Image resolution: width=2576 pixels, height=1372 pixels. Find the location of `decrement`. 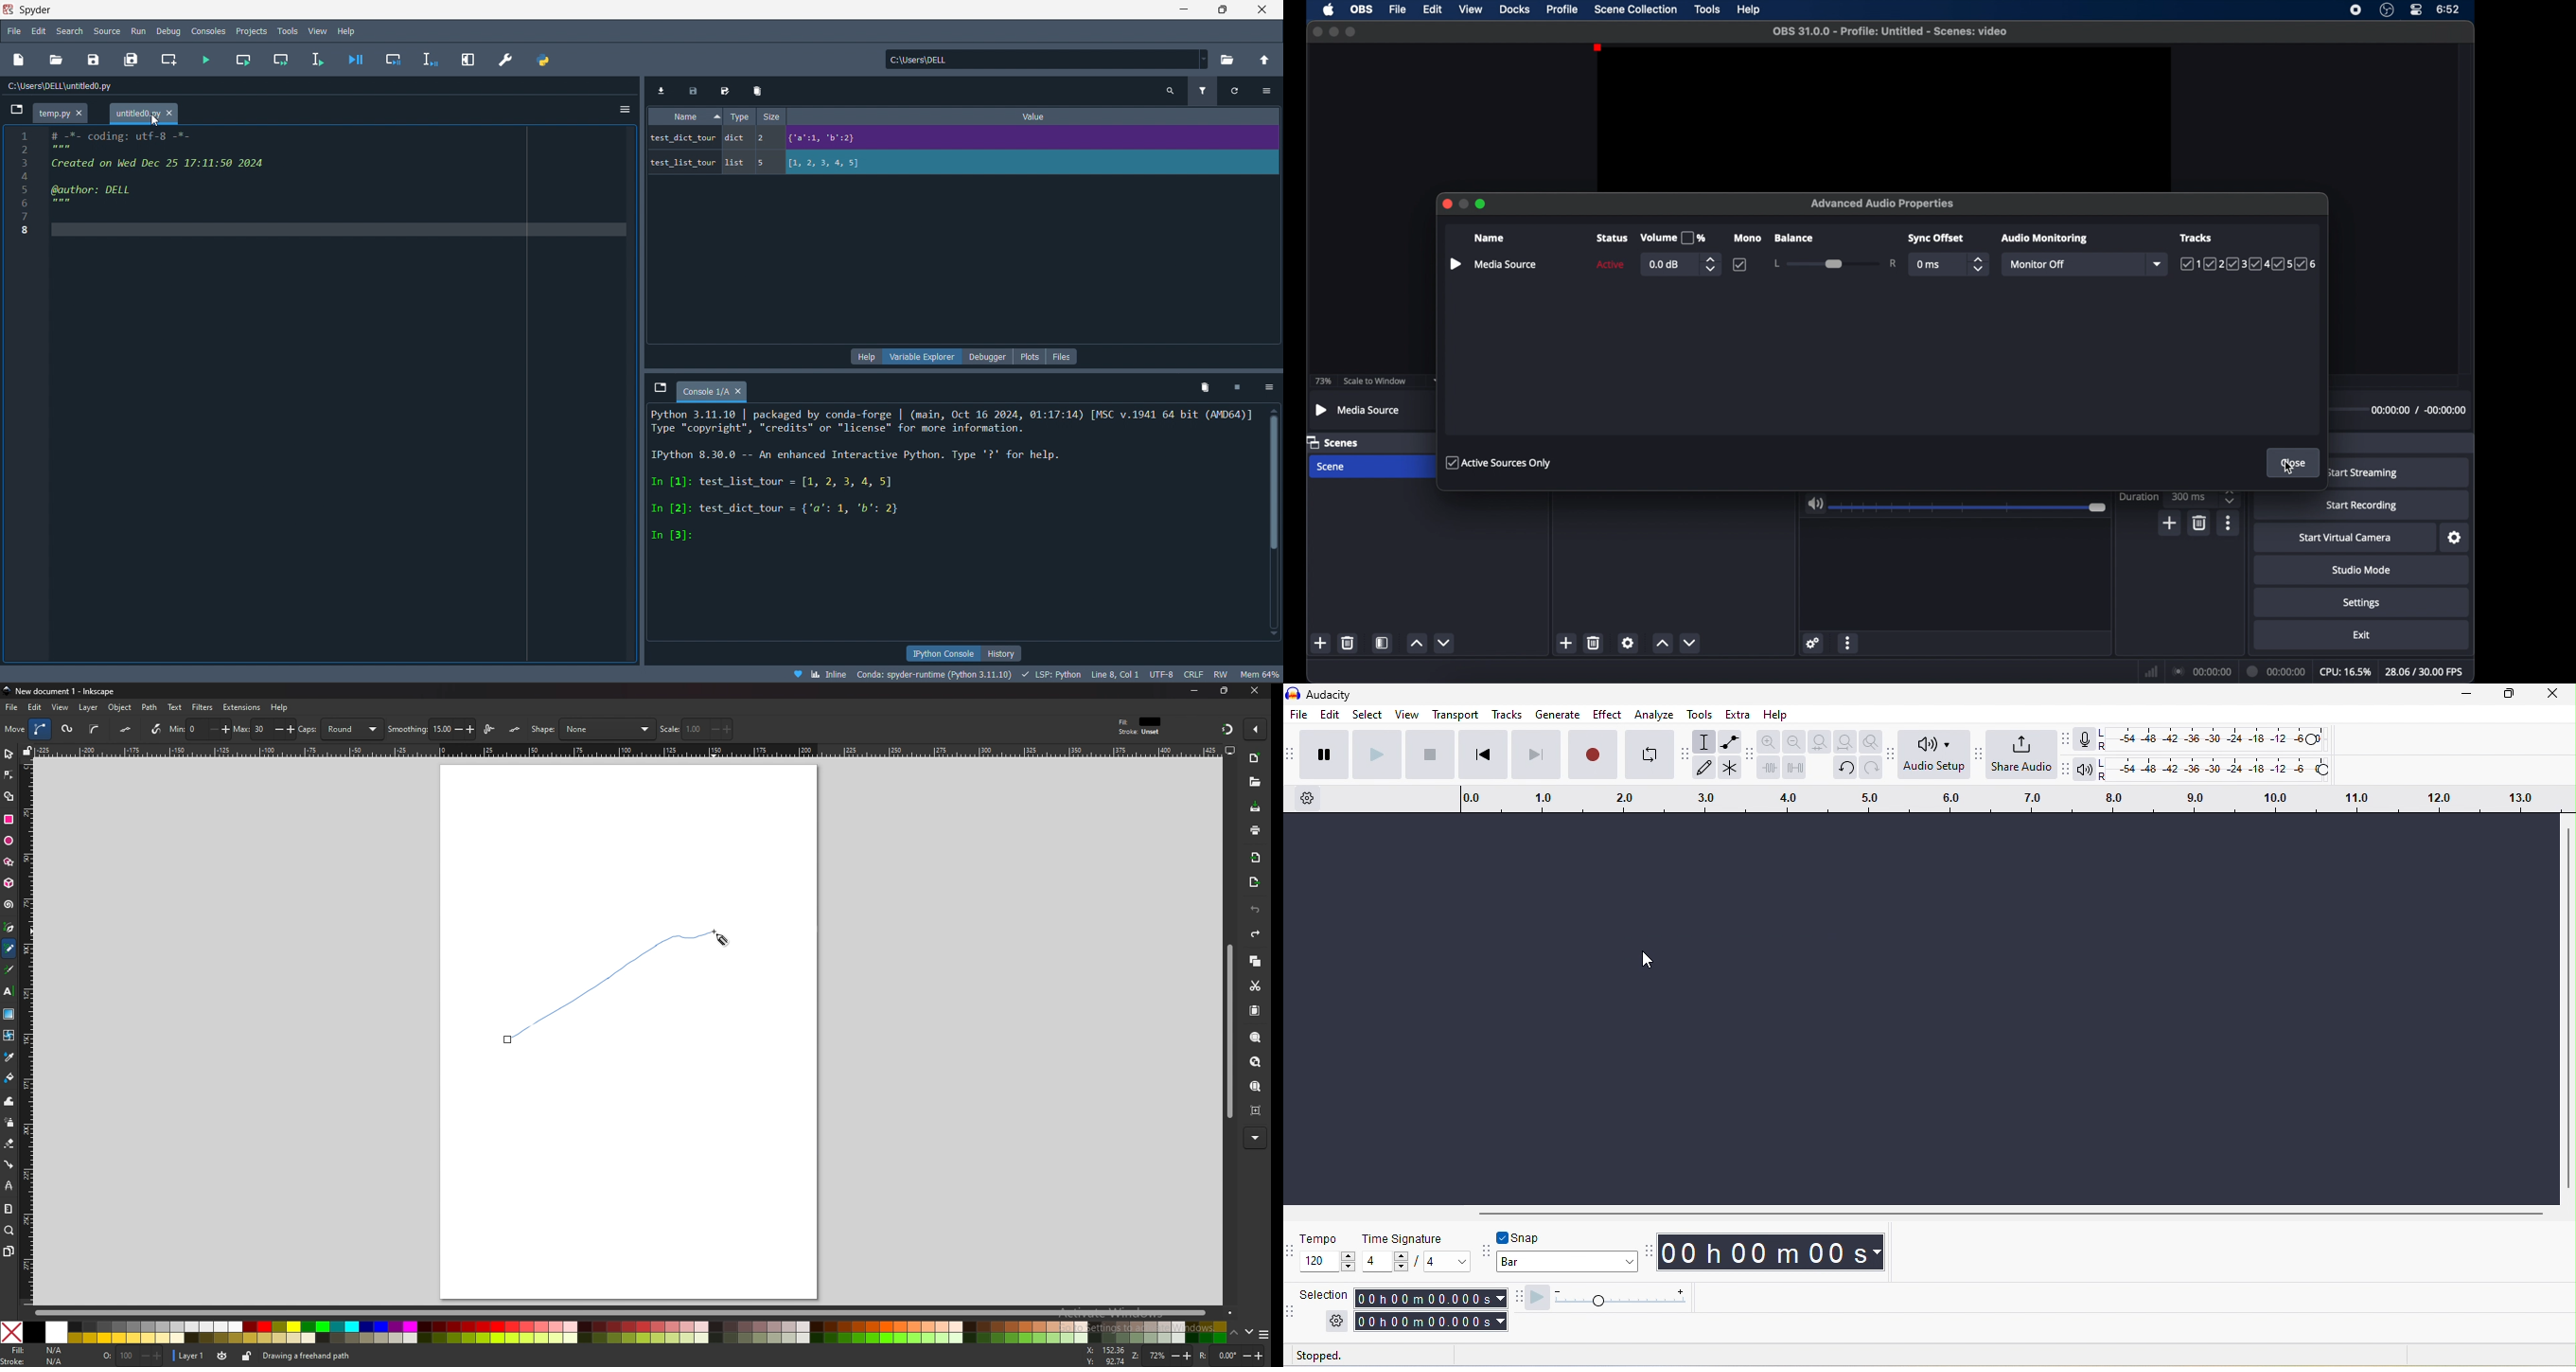

decrement is located at coordinates (1691, 643).